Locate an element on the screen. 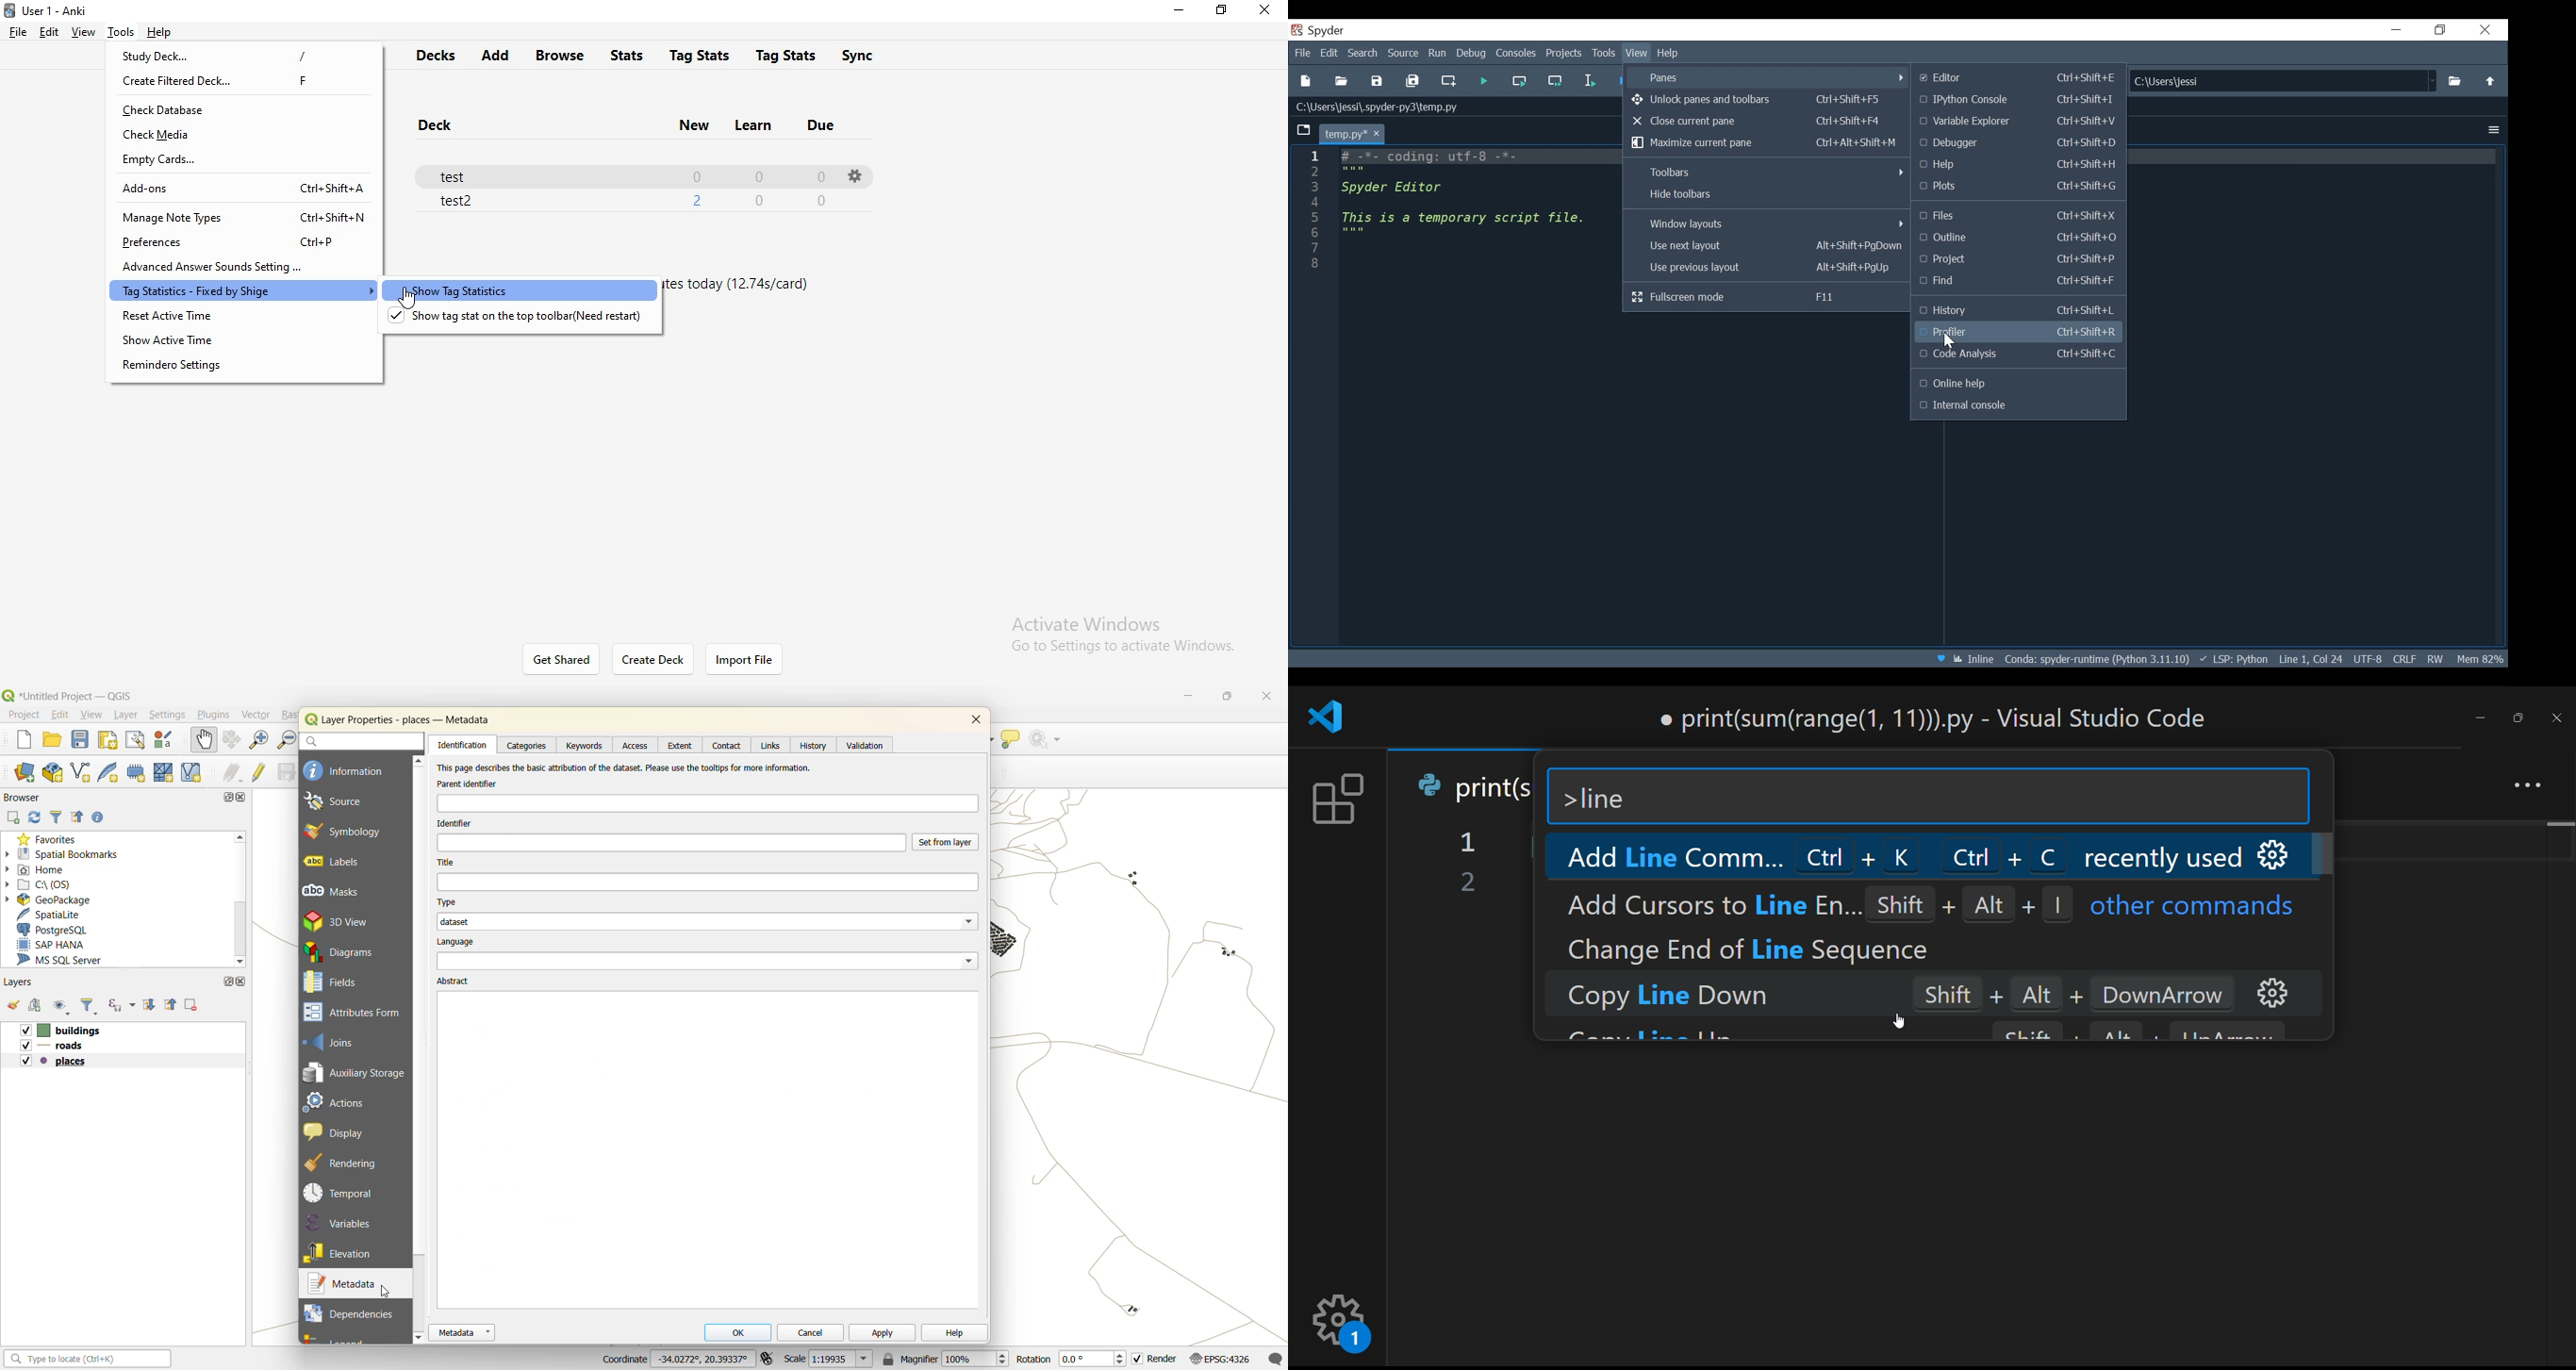  expand all is located at coordinates (151, 1006).